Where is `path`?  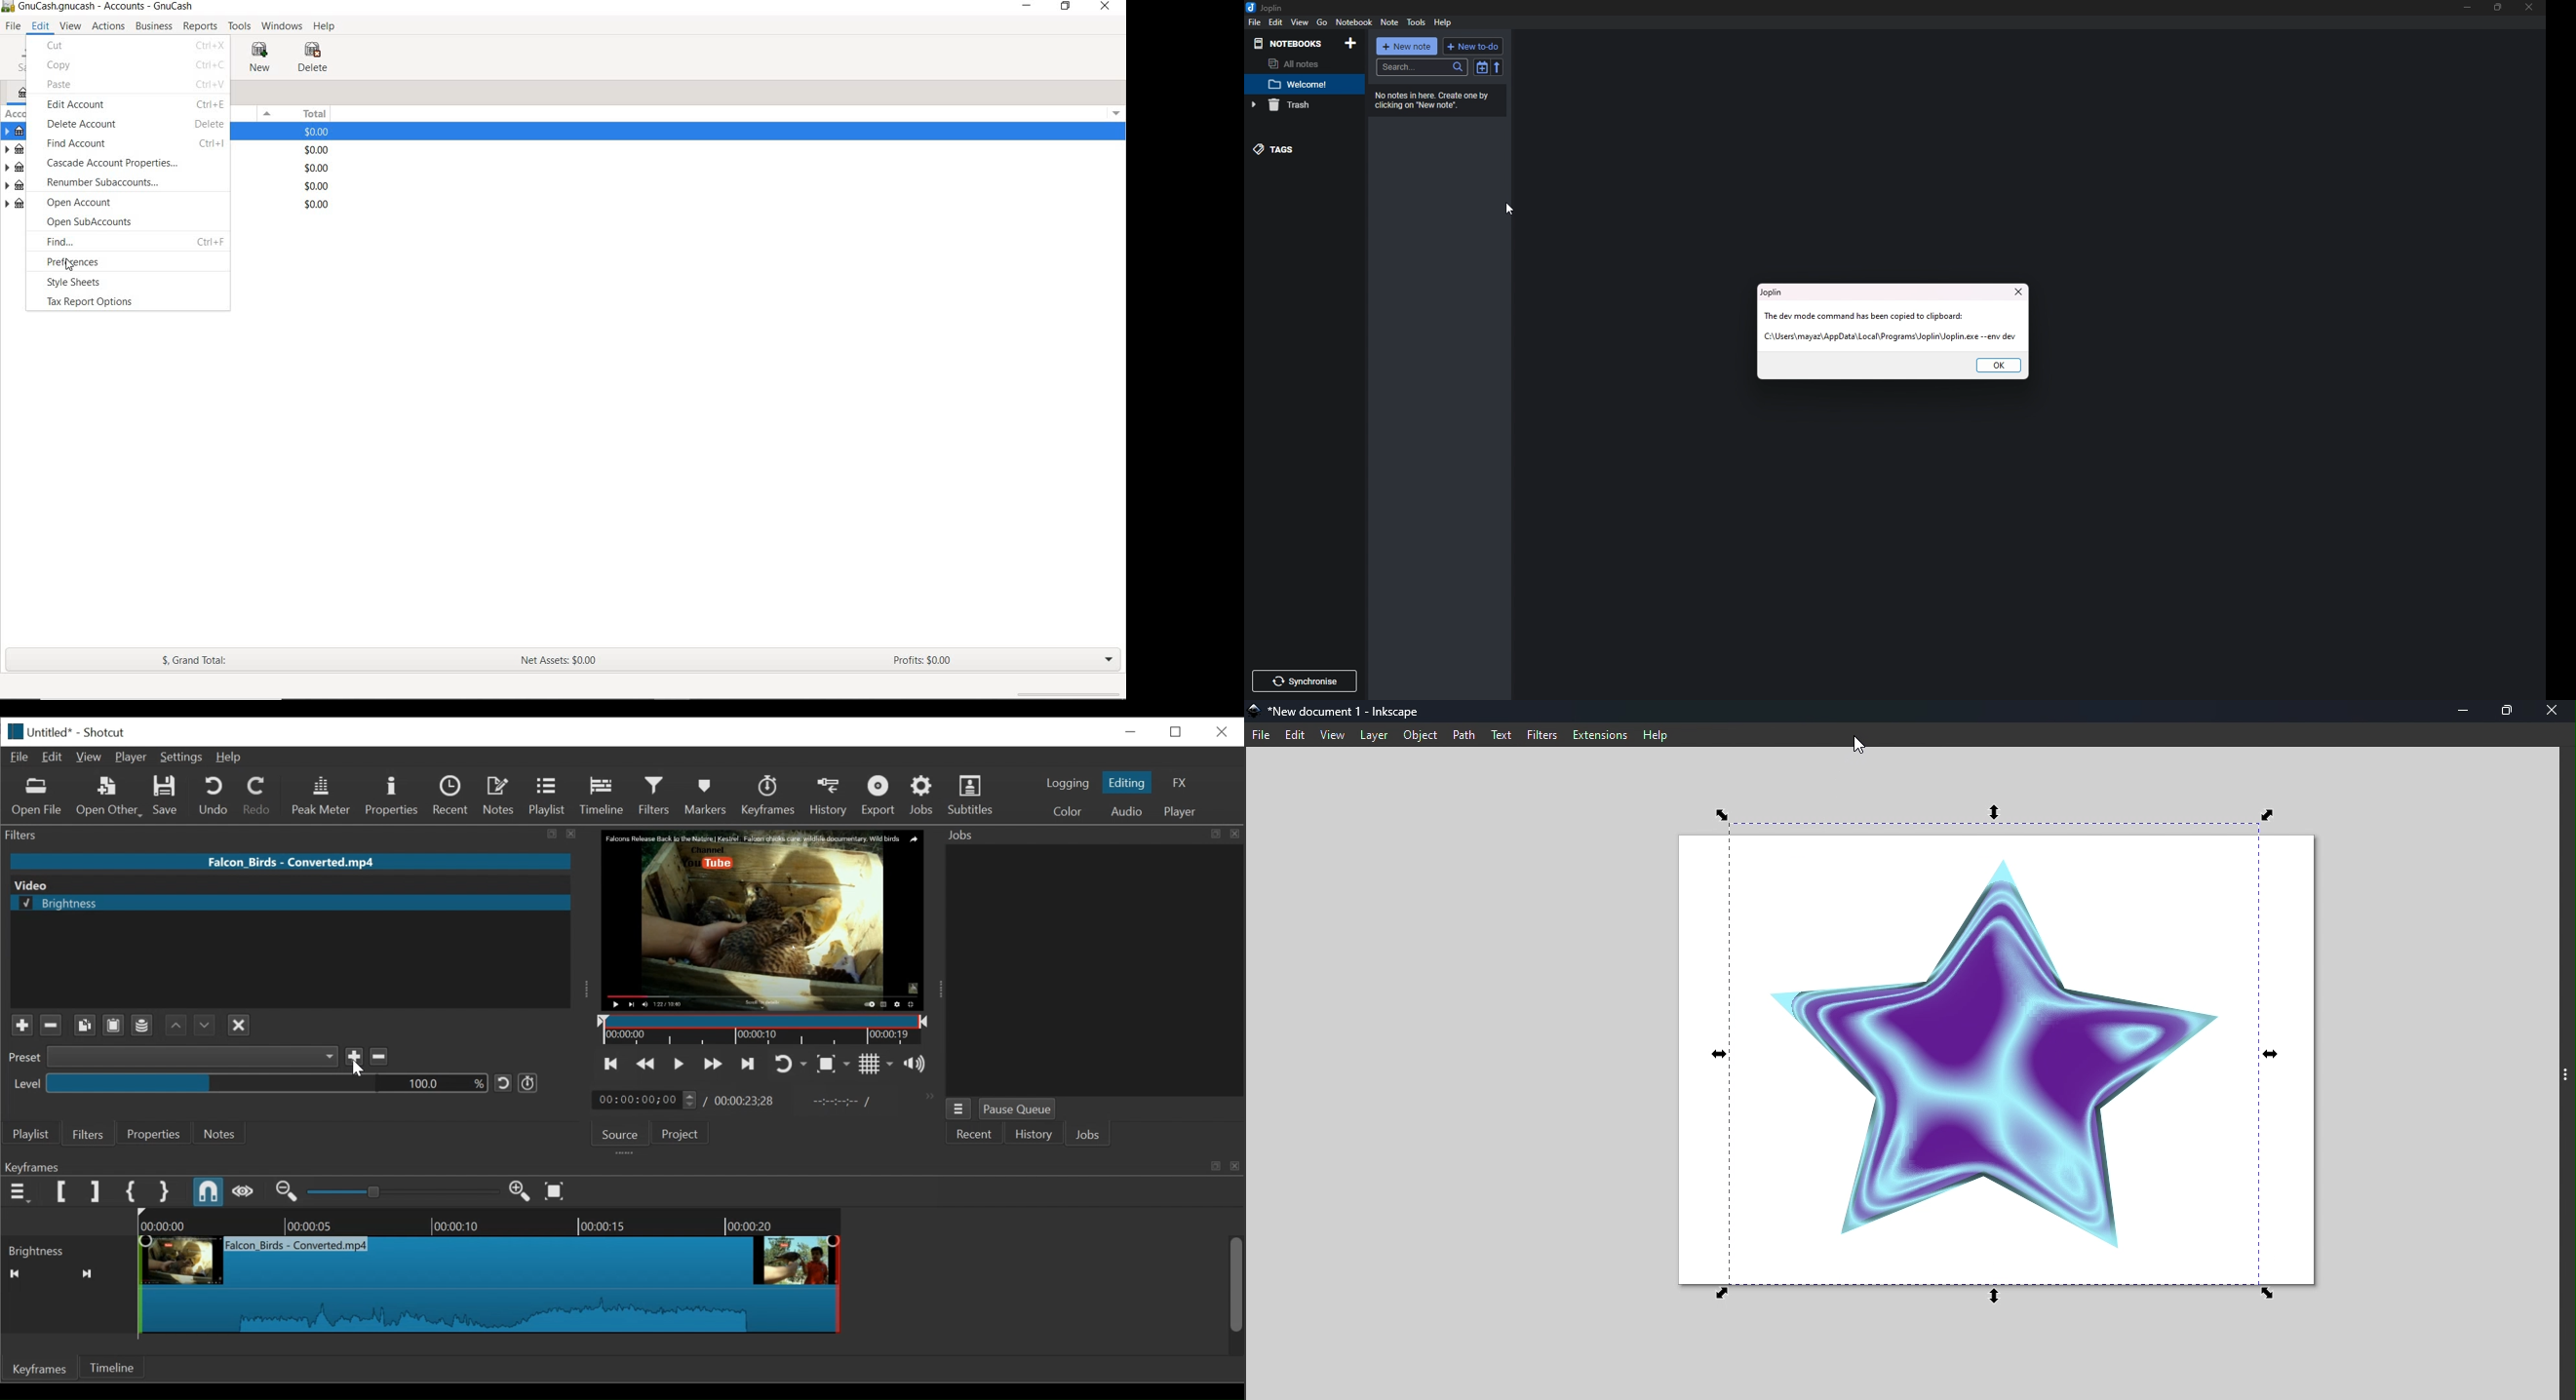 path is located at coordinates (1890, 337).